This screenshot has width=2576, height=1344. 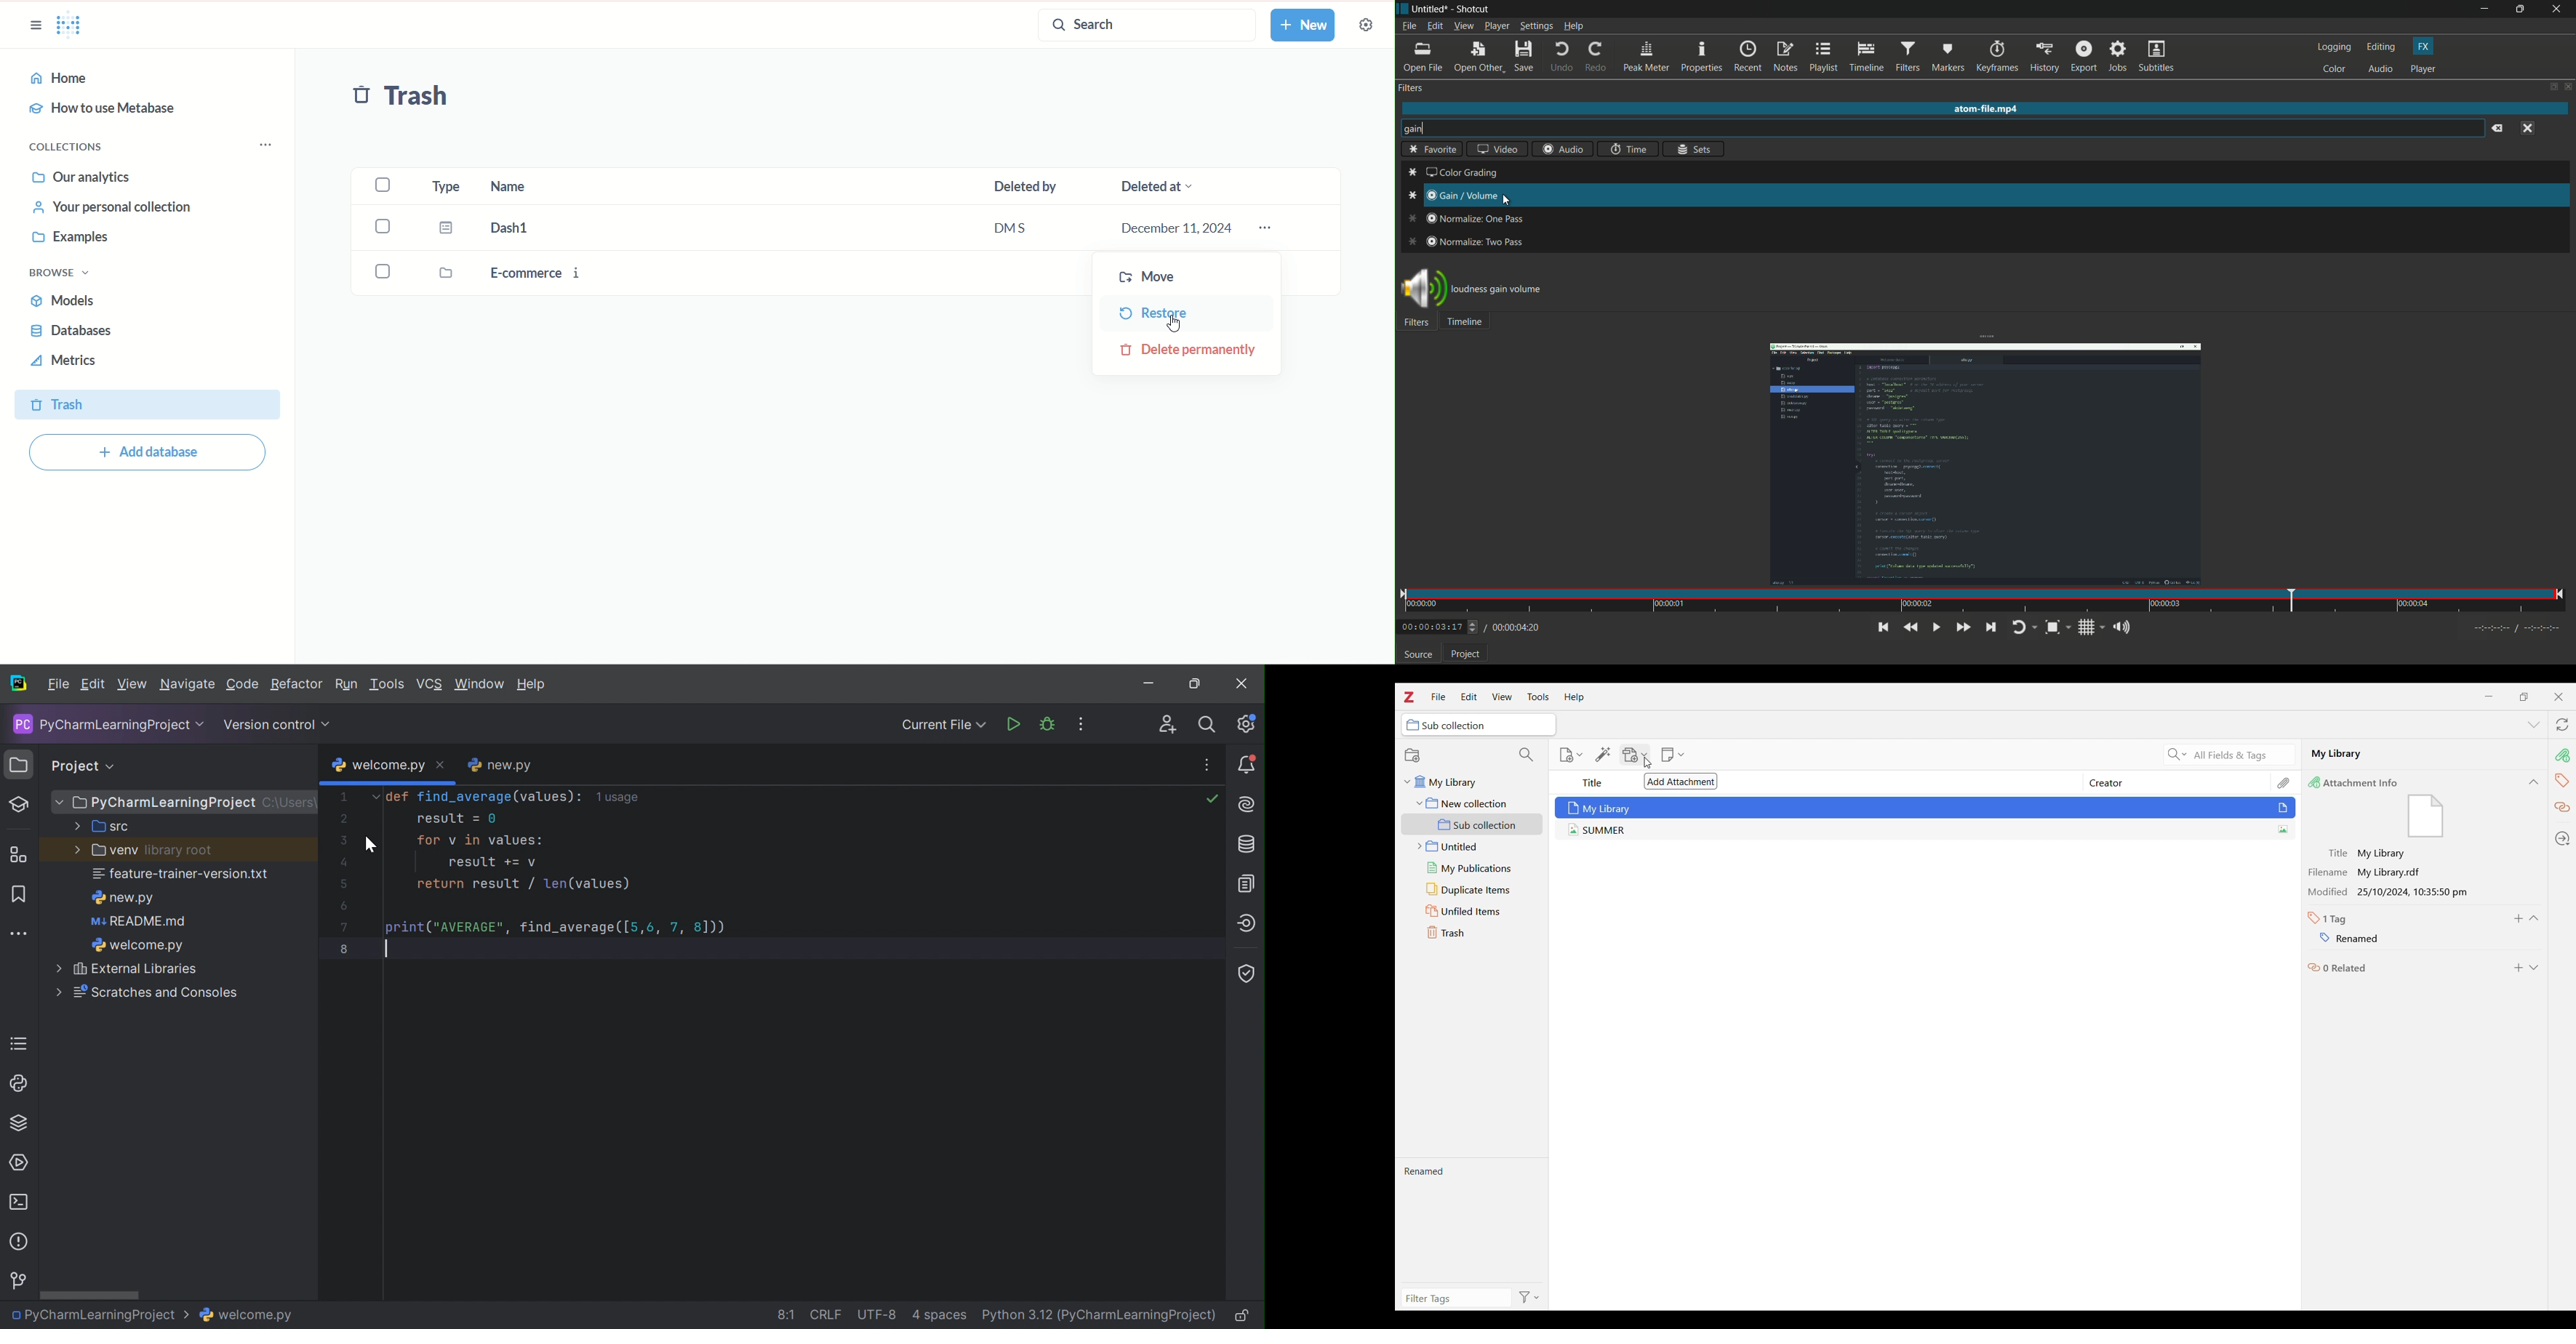 I want to click on return result / len(values), so click(x=524, y=885).